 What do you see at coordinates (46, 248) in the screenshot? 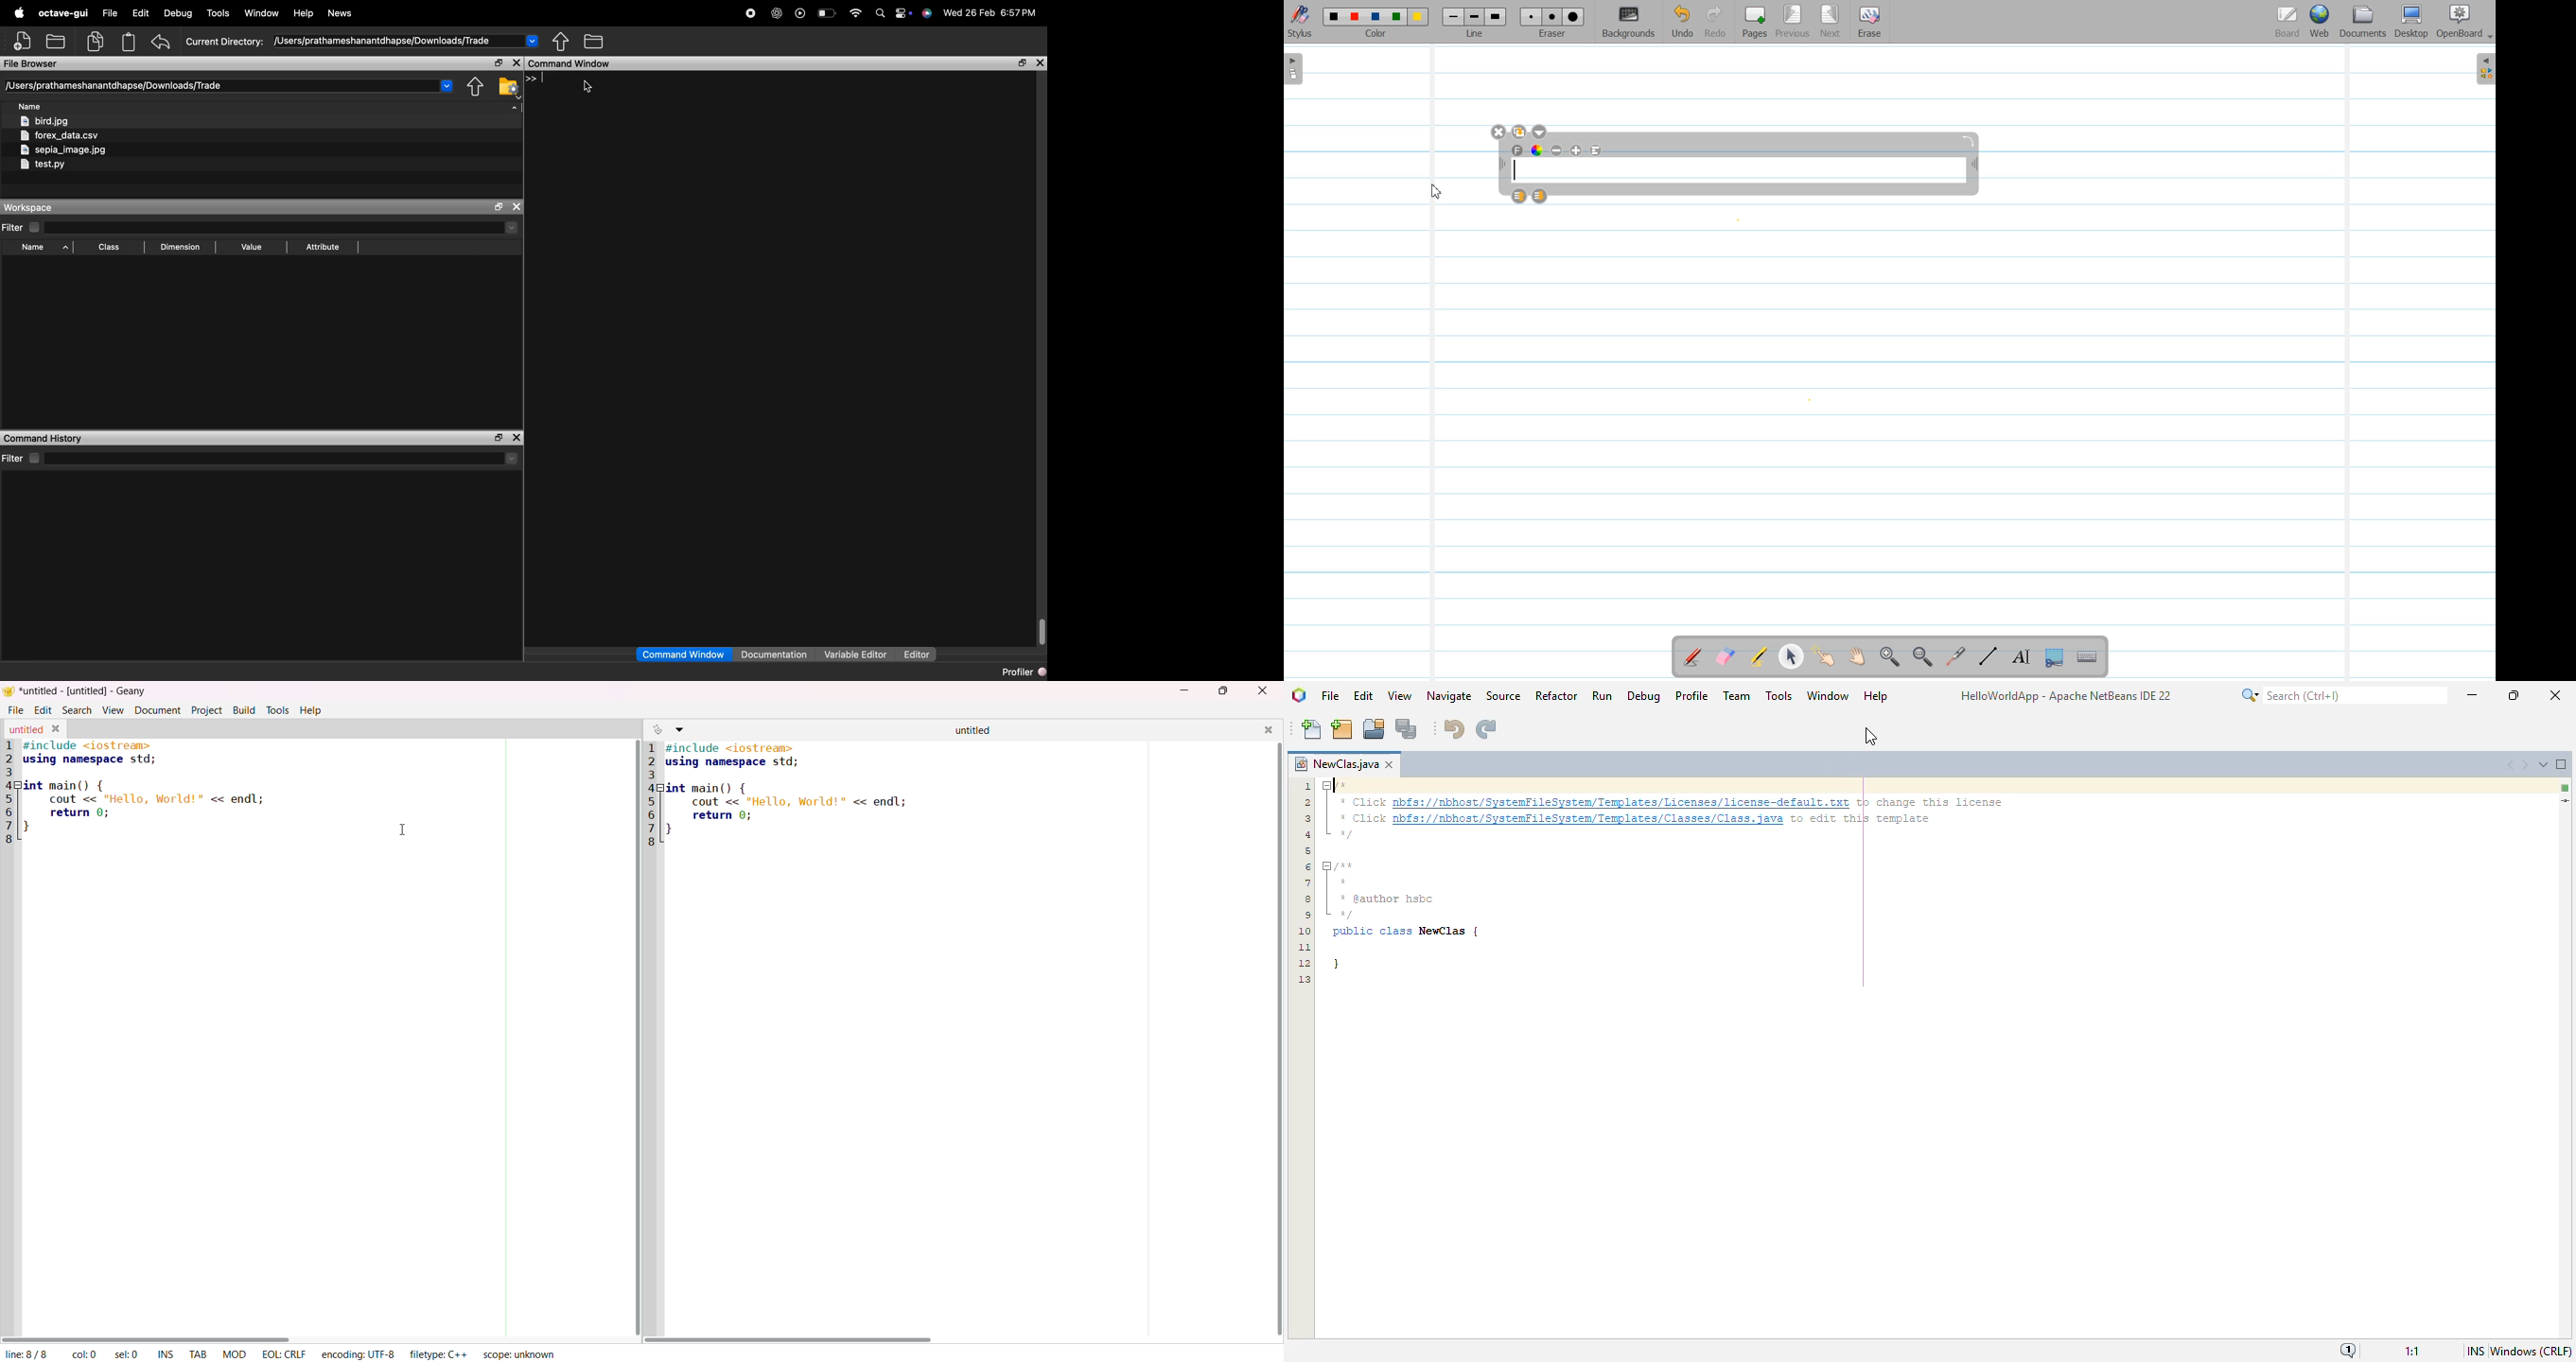
I see `sory by name` at bounding box center [46, 248].